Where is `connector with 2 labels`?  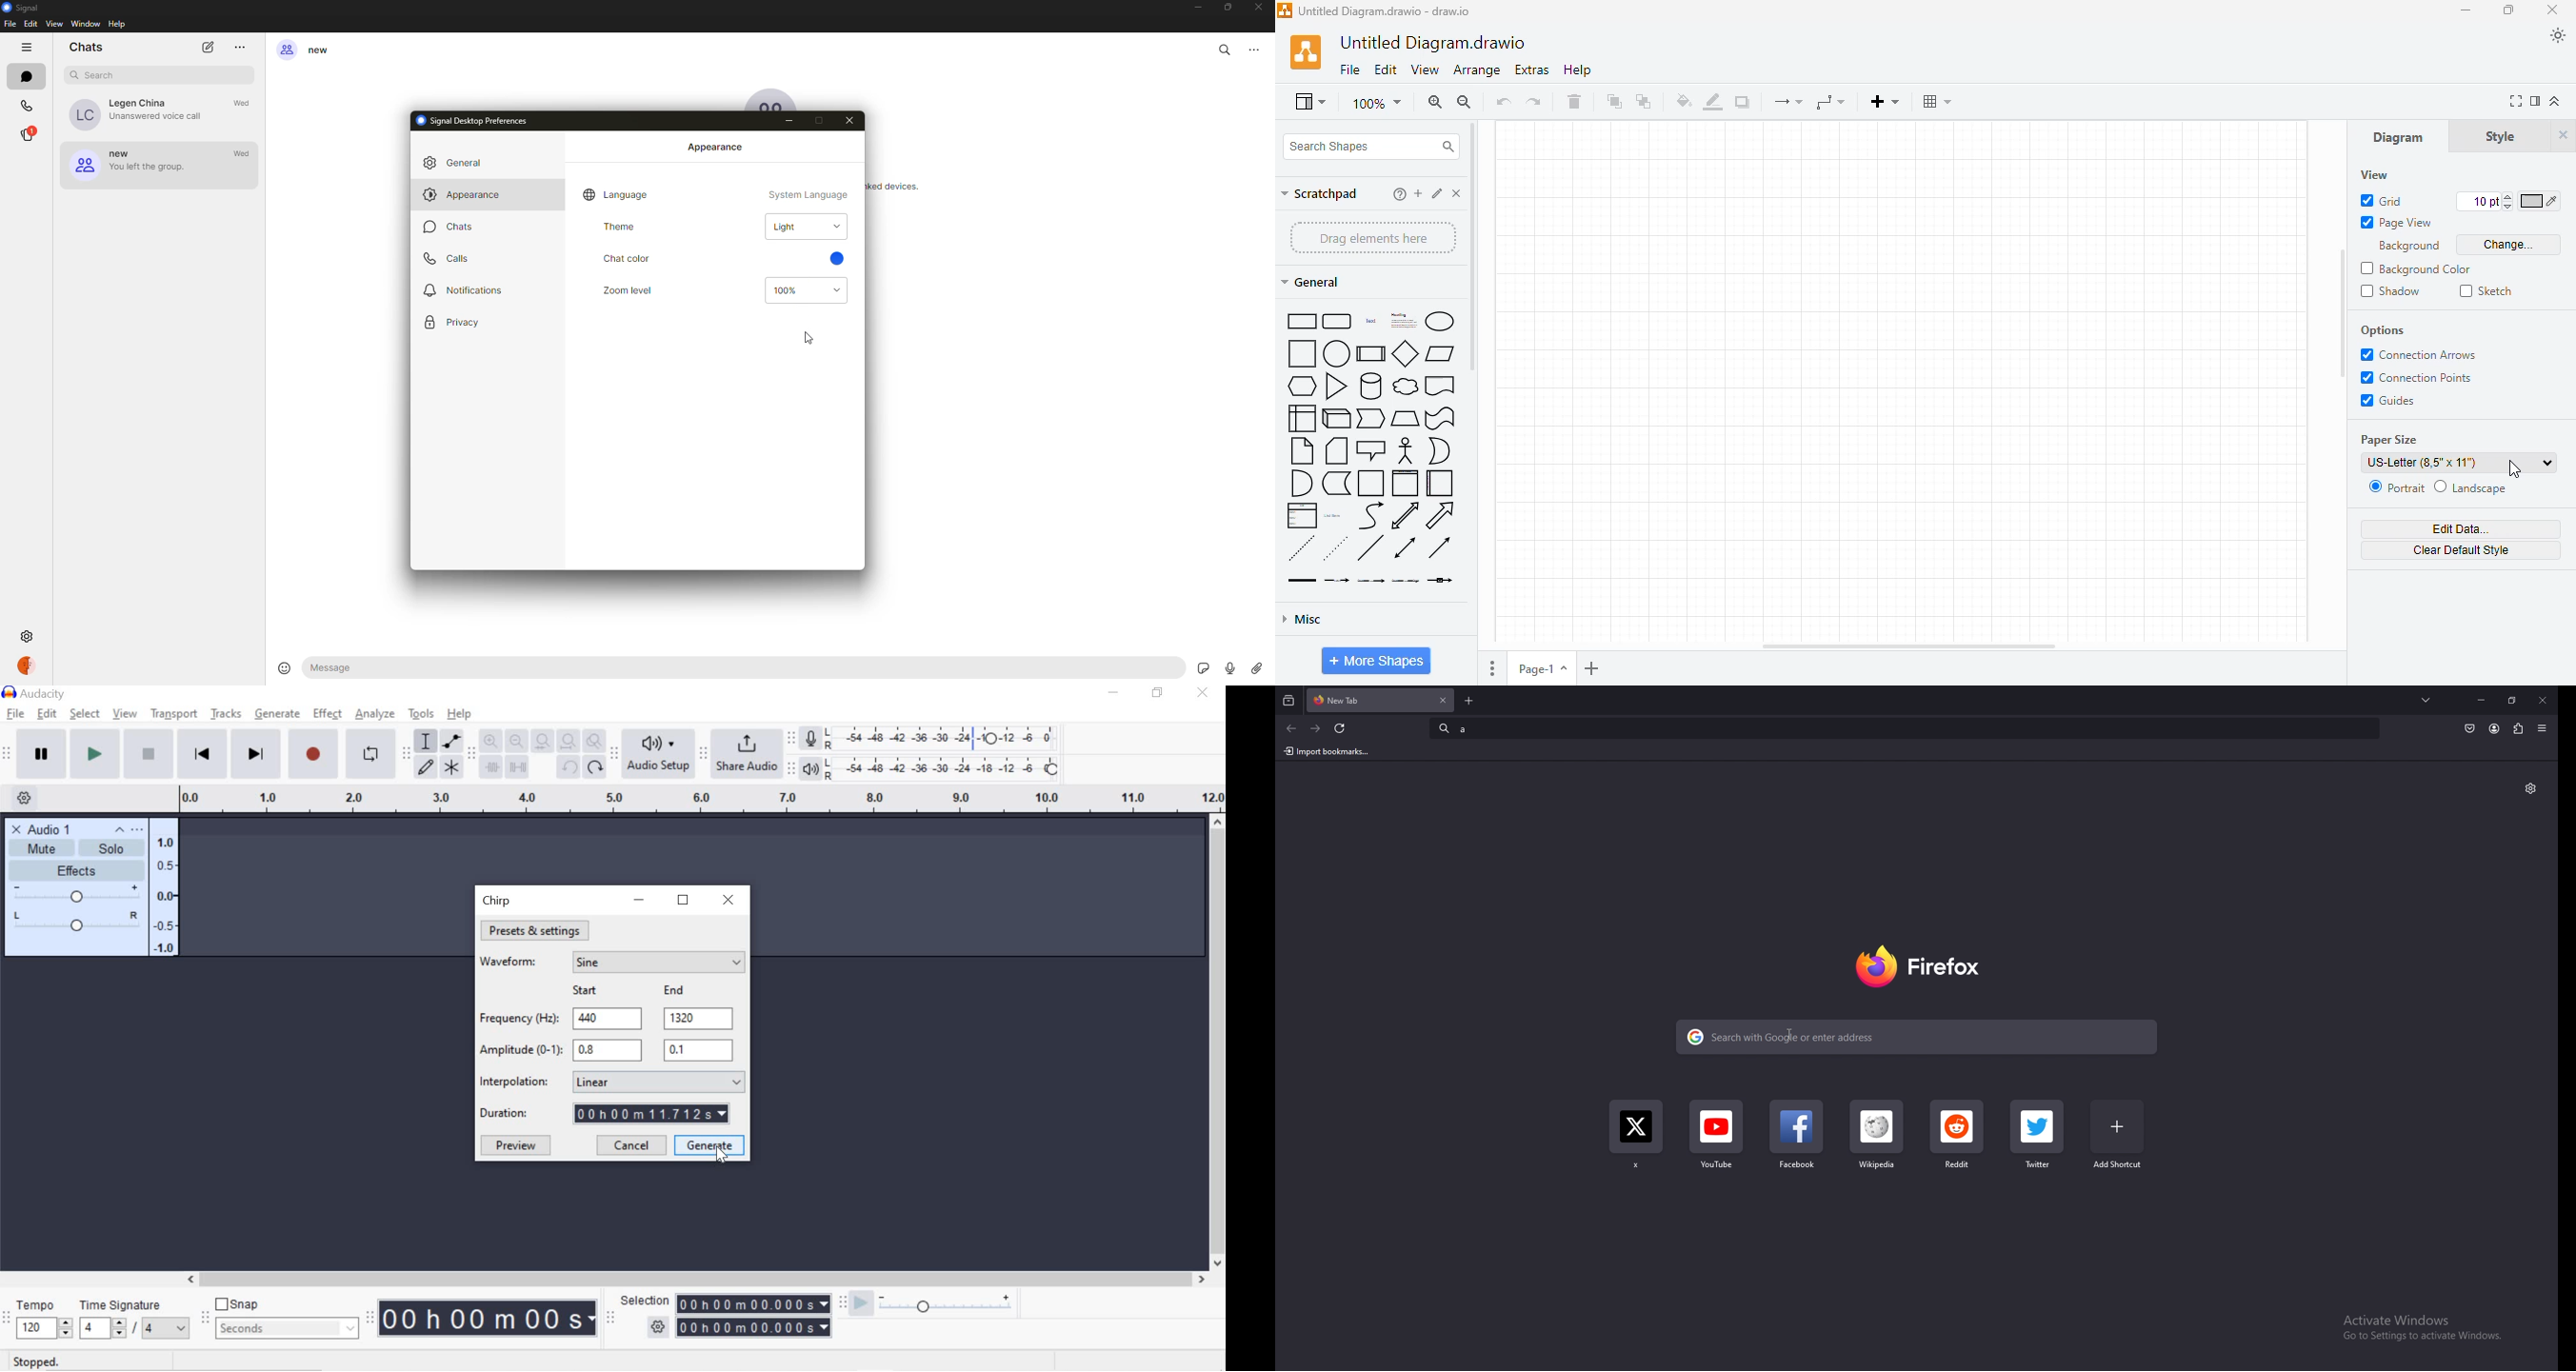 connector with 2 labels is located at coordinates (1370, 581).